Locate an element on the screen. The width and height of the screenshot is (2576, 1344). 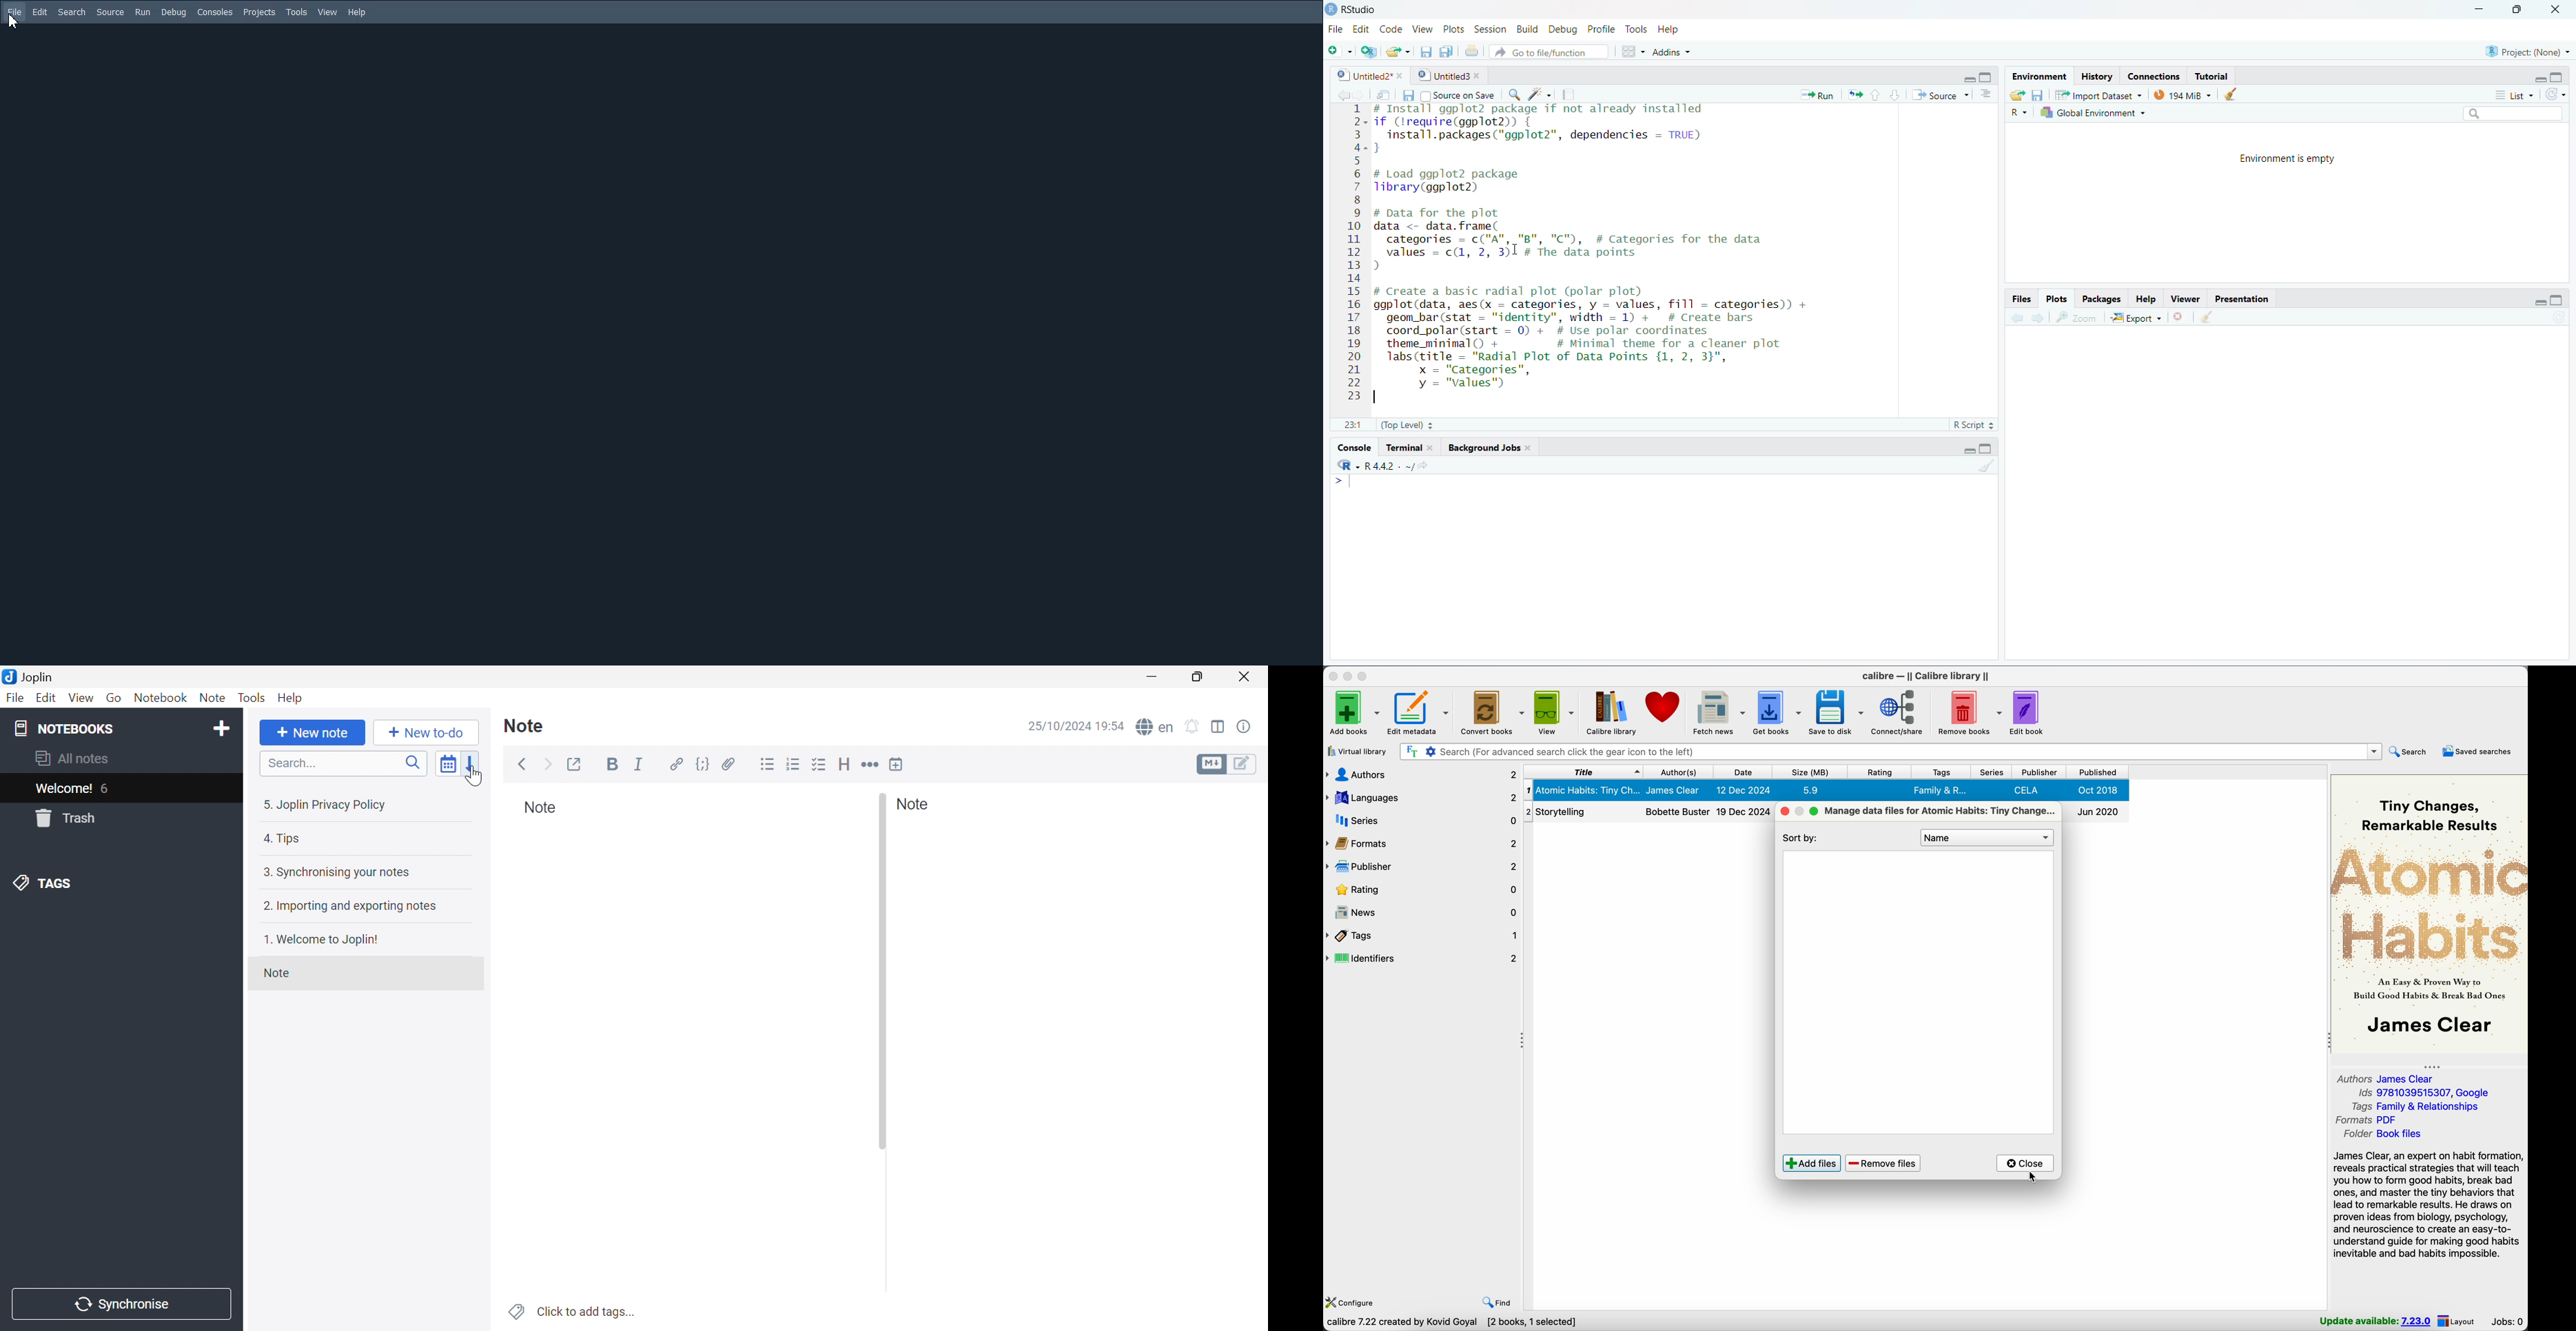
Bold is located at coordinates (614, 767).